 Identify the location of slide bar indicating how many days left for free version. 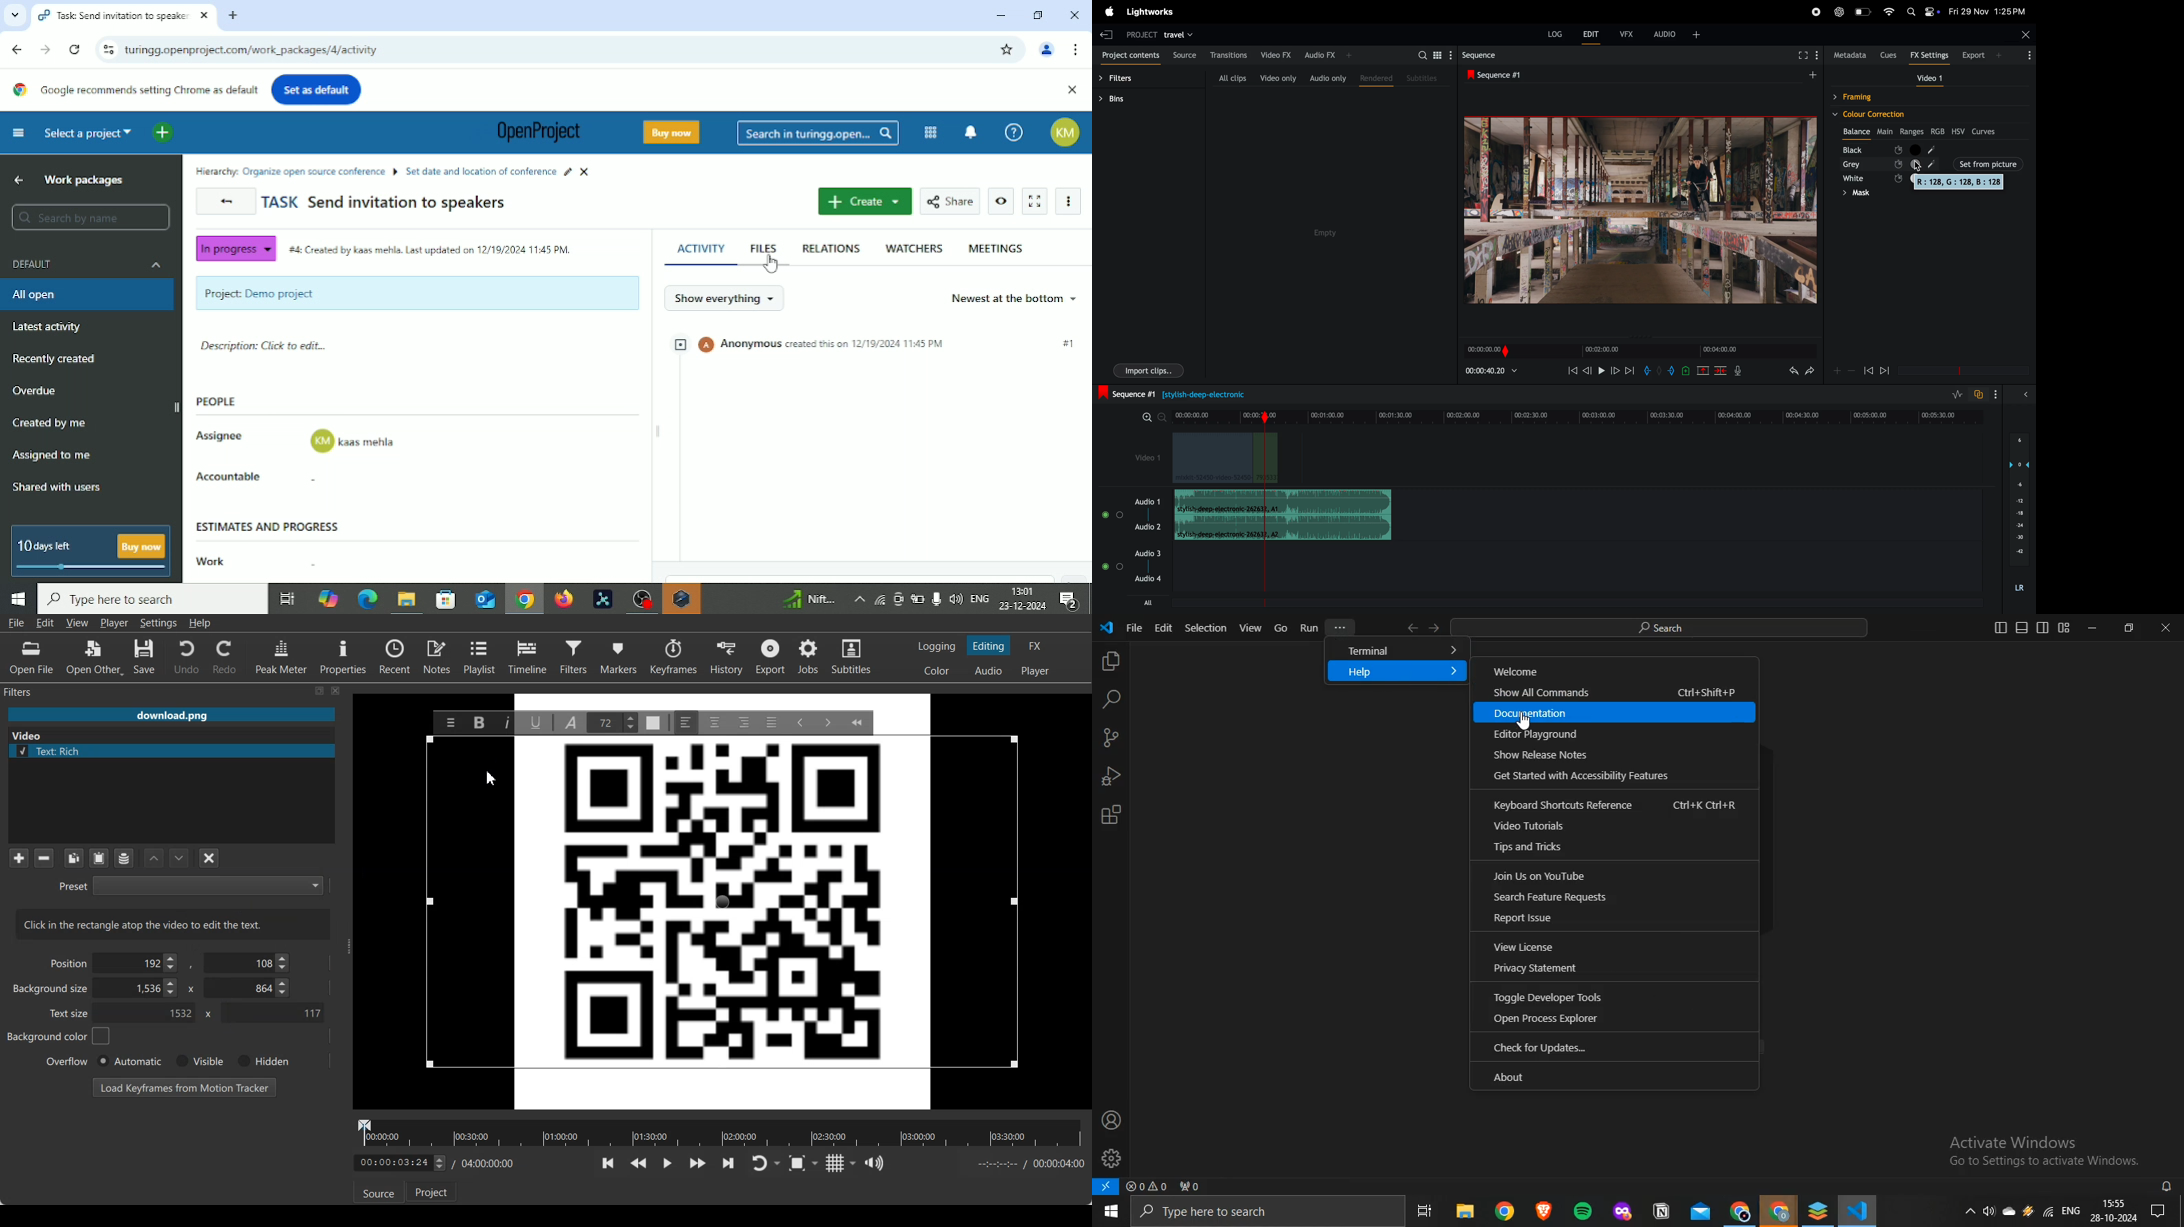
(94, 569).